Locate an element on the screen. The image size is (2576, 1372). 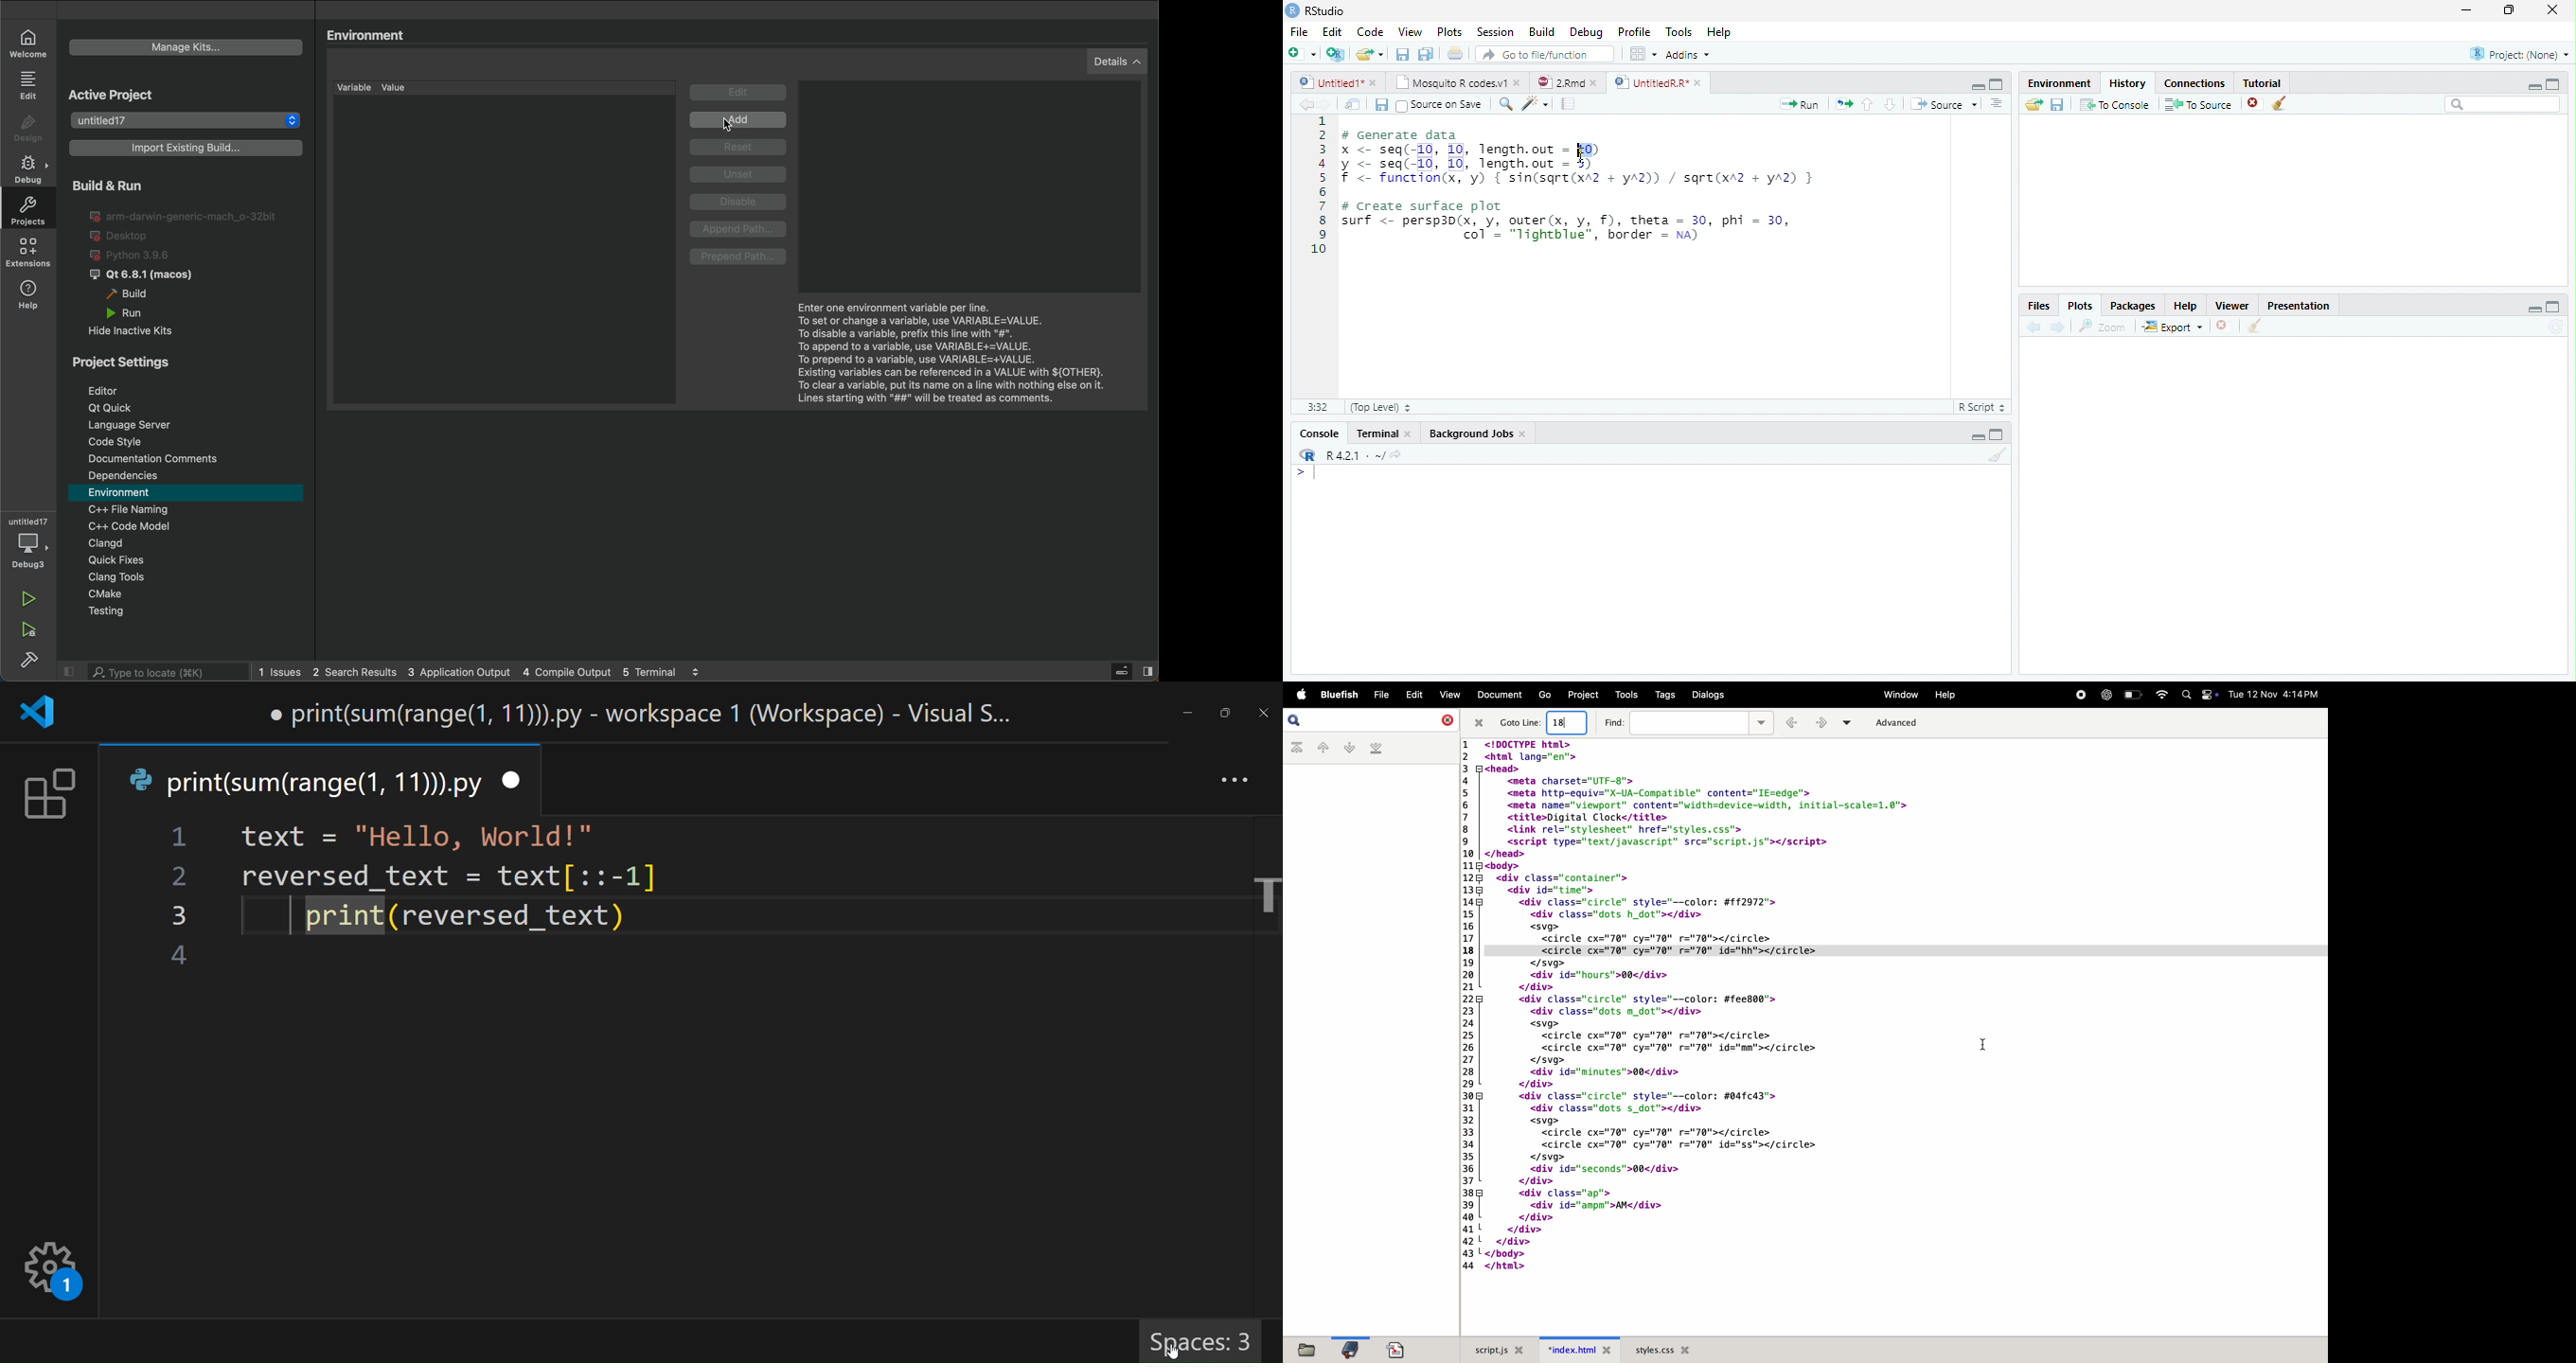
close is located at coordinates (1594, 83).